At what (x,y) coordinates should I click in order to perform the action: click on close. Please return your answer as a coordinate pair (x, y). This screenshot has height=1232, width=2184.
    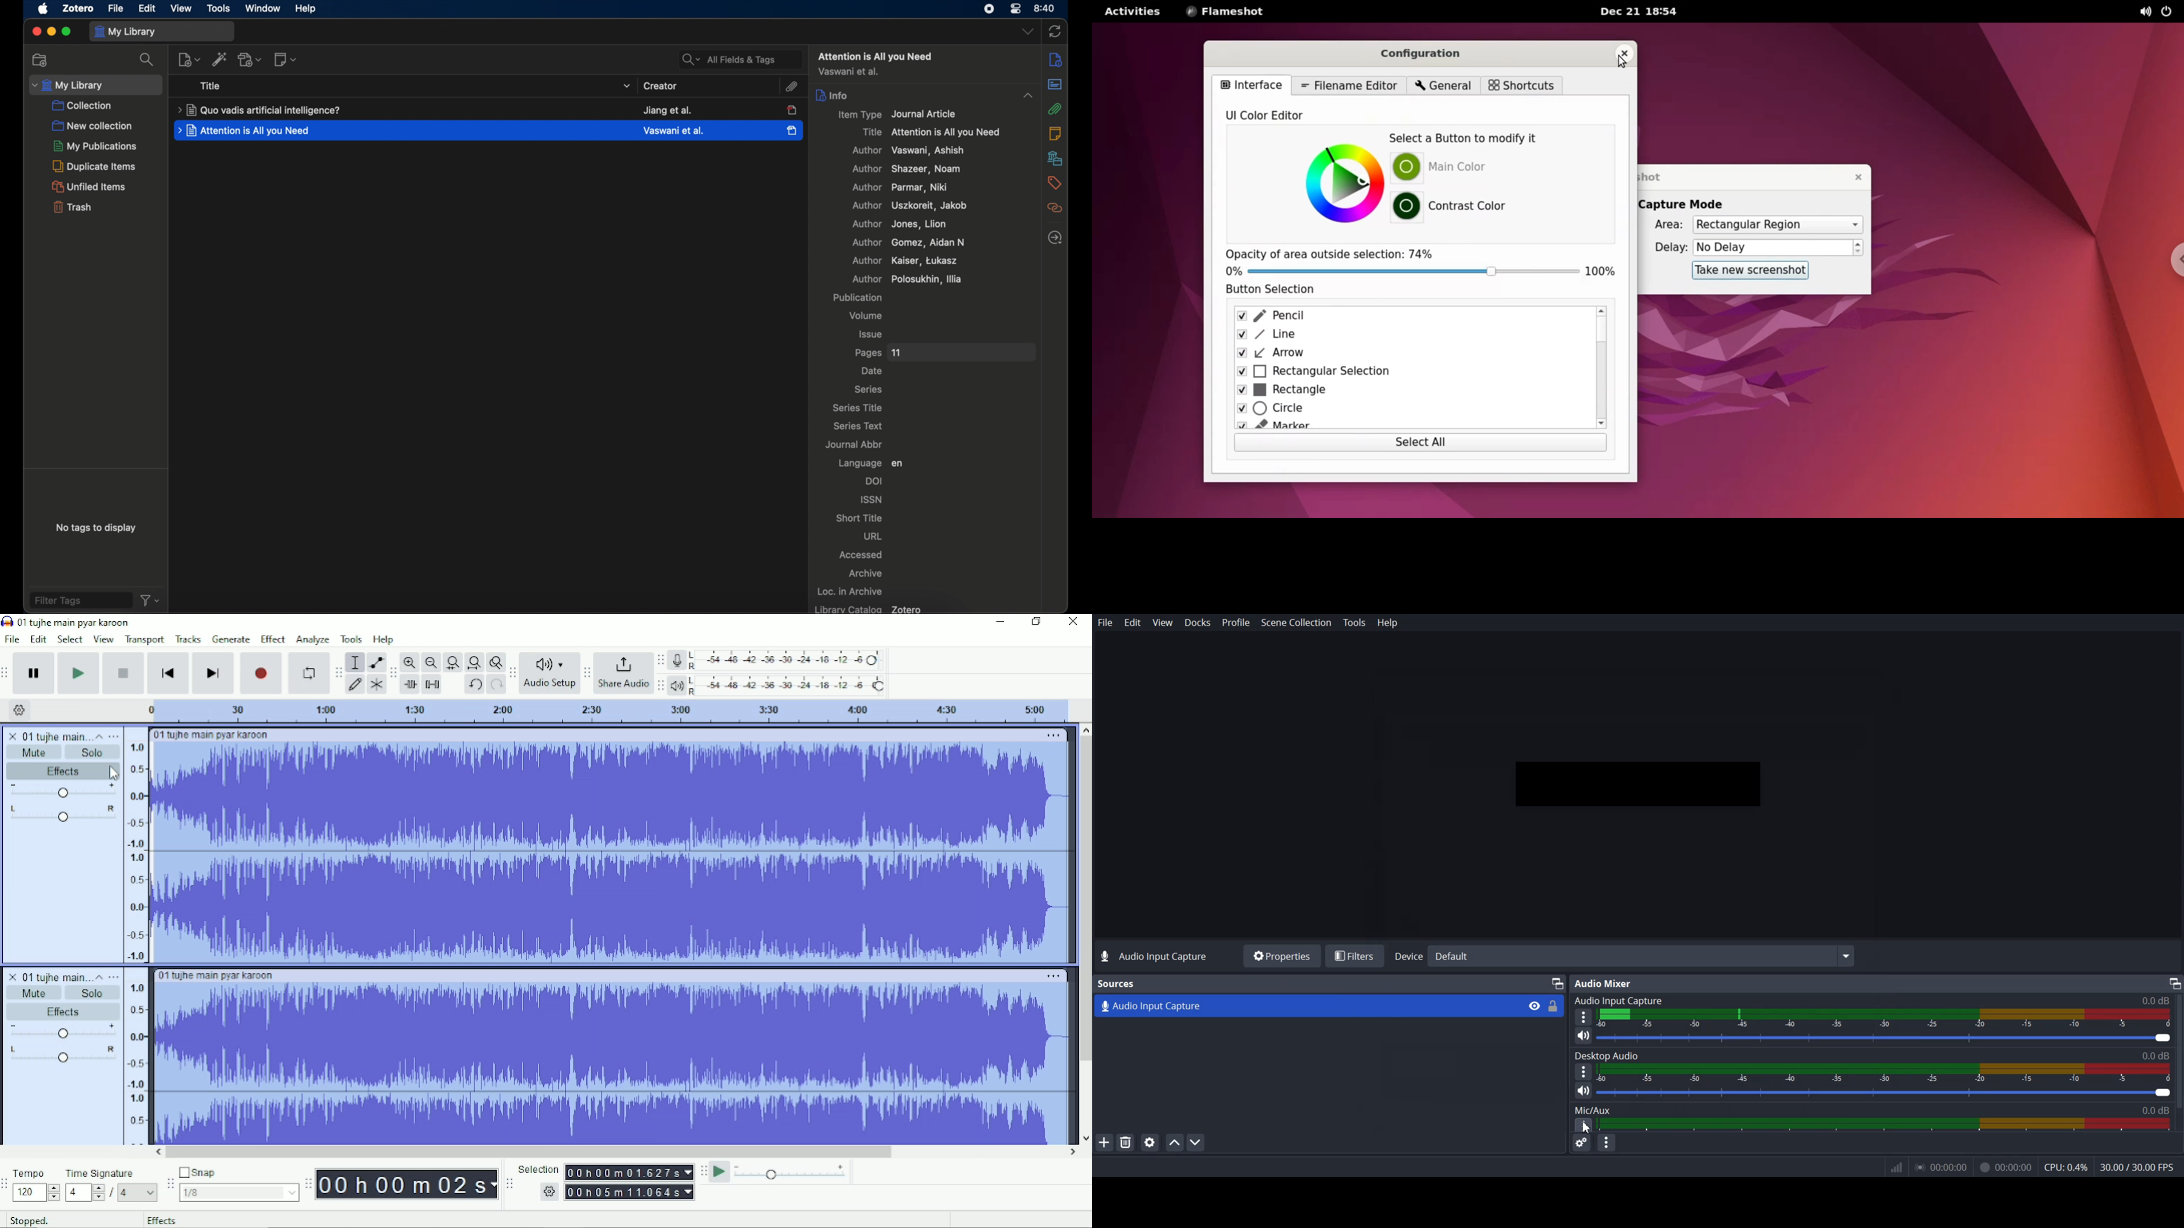
    Looking at the image, I should click on (10, 735).